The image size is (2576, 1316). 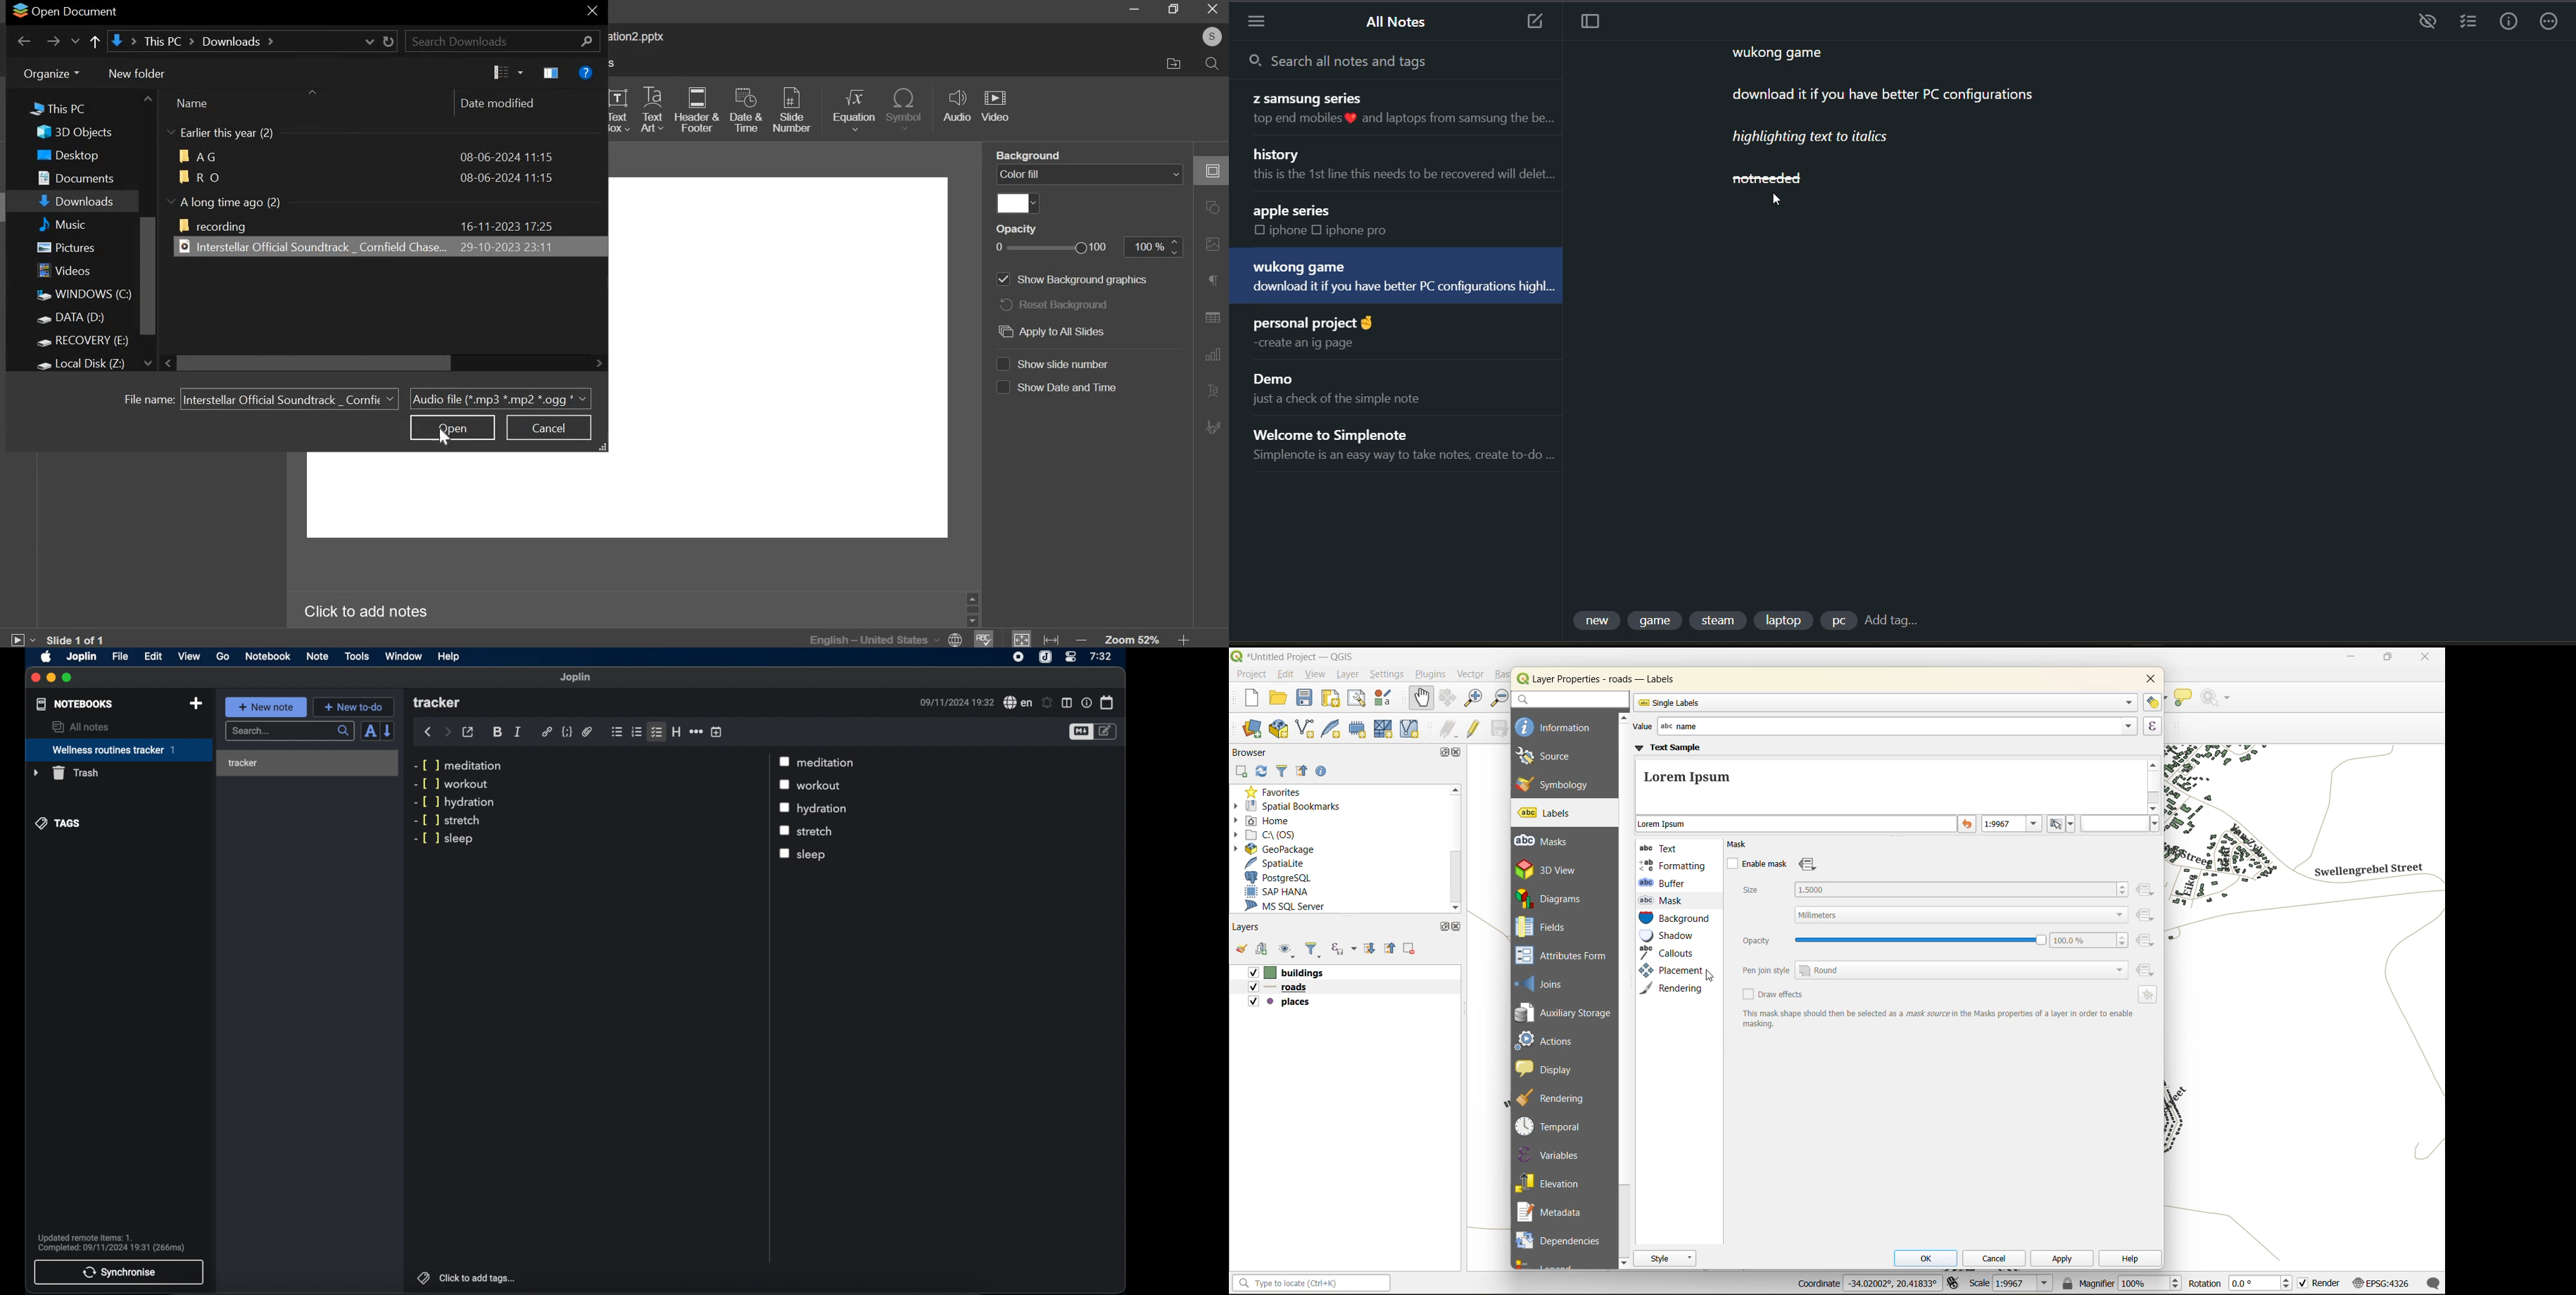 What do you see at coordinates (1050, 247) in the screenshot?
I see `slider from 0 to 100` at bounding box center [1050, 247].